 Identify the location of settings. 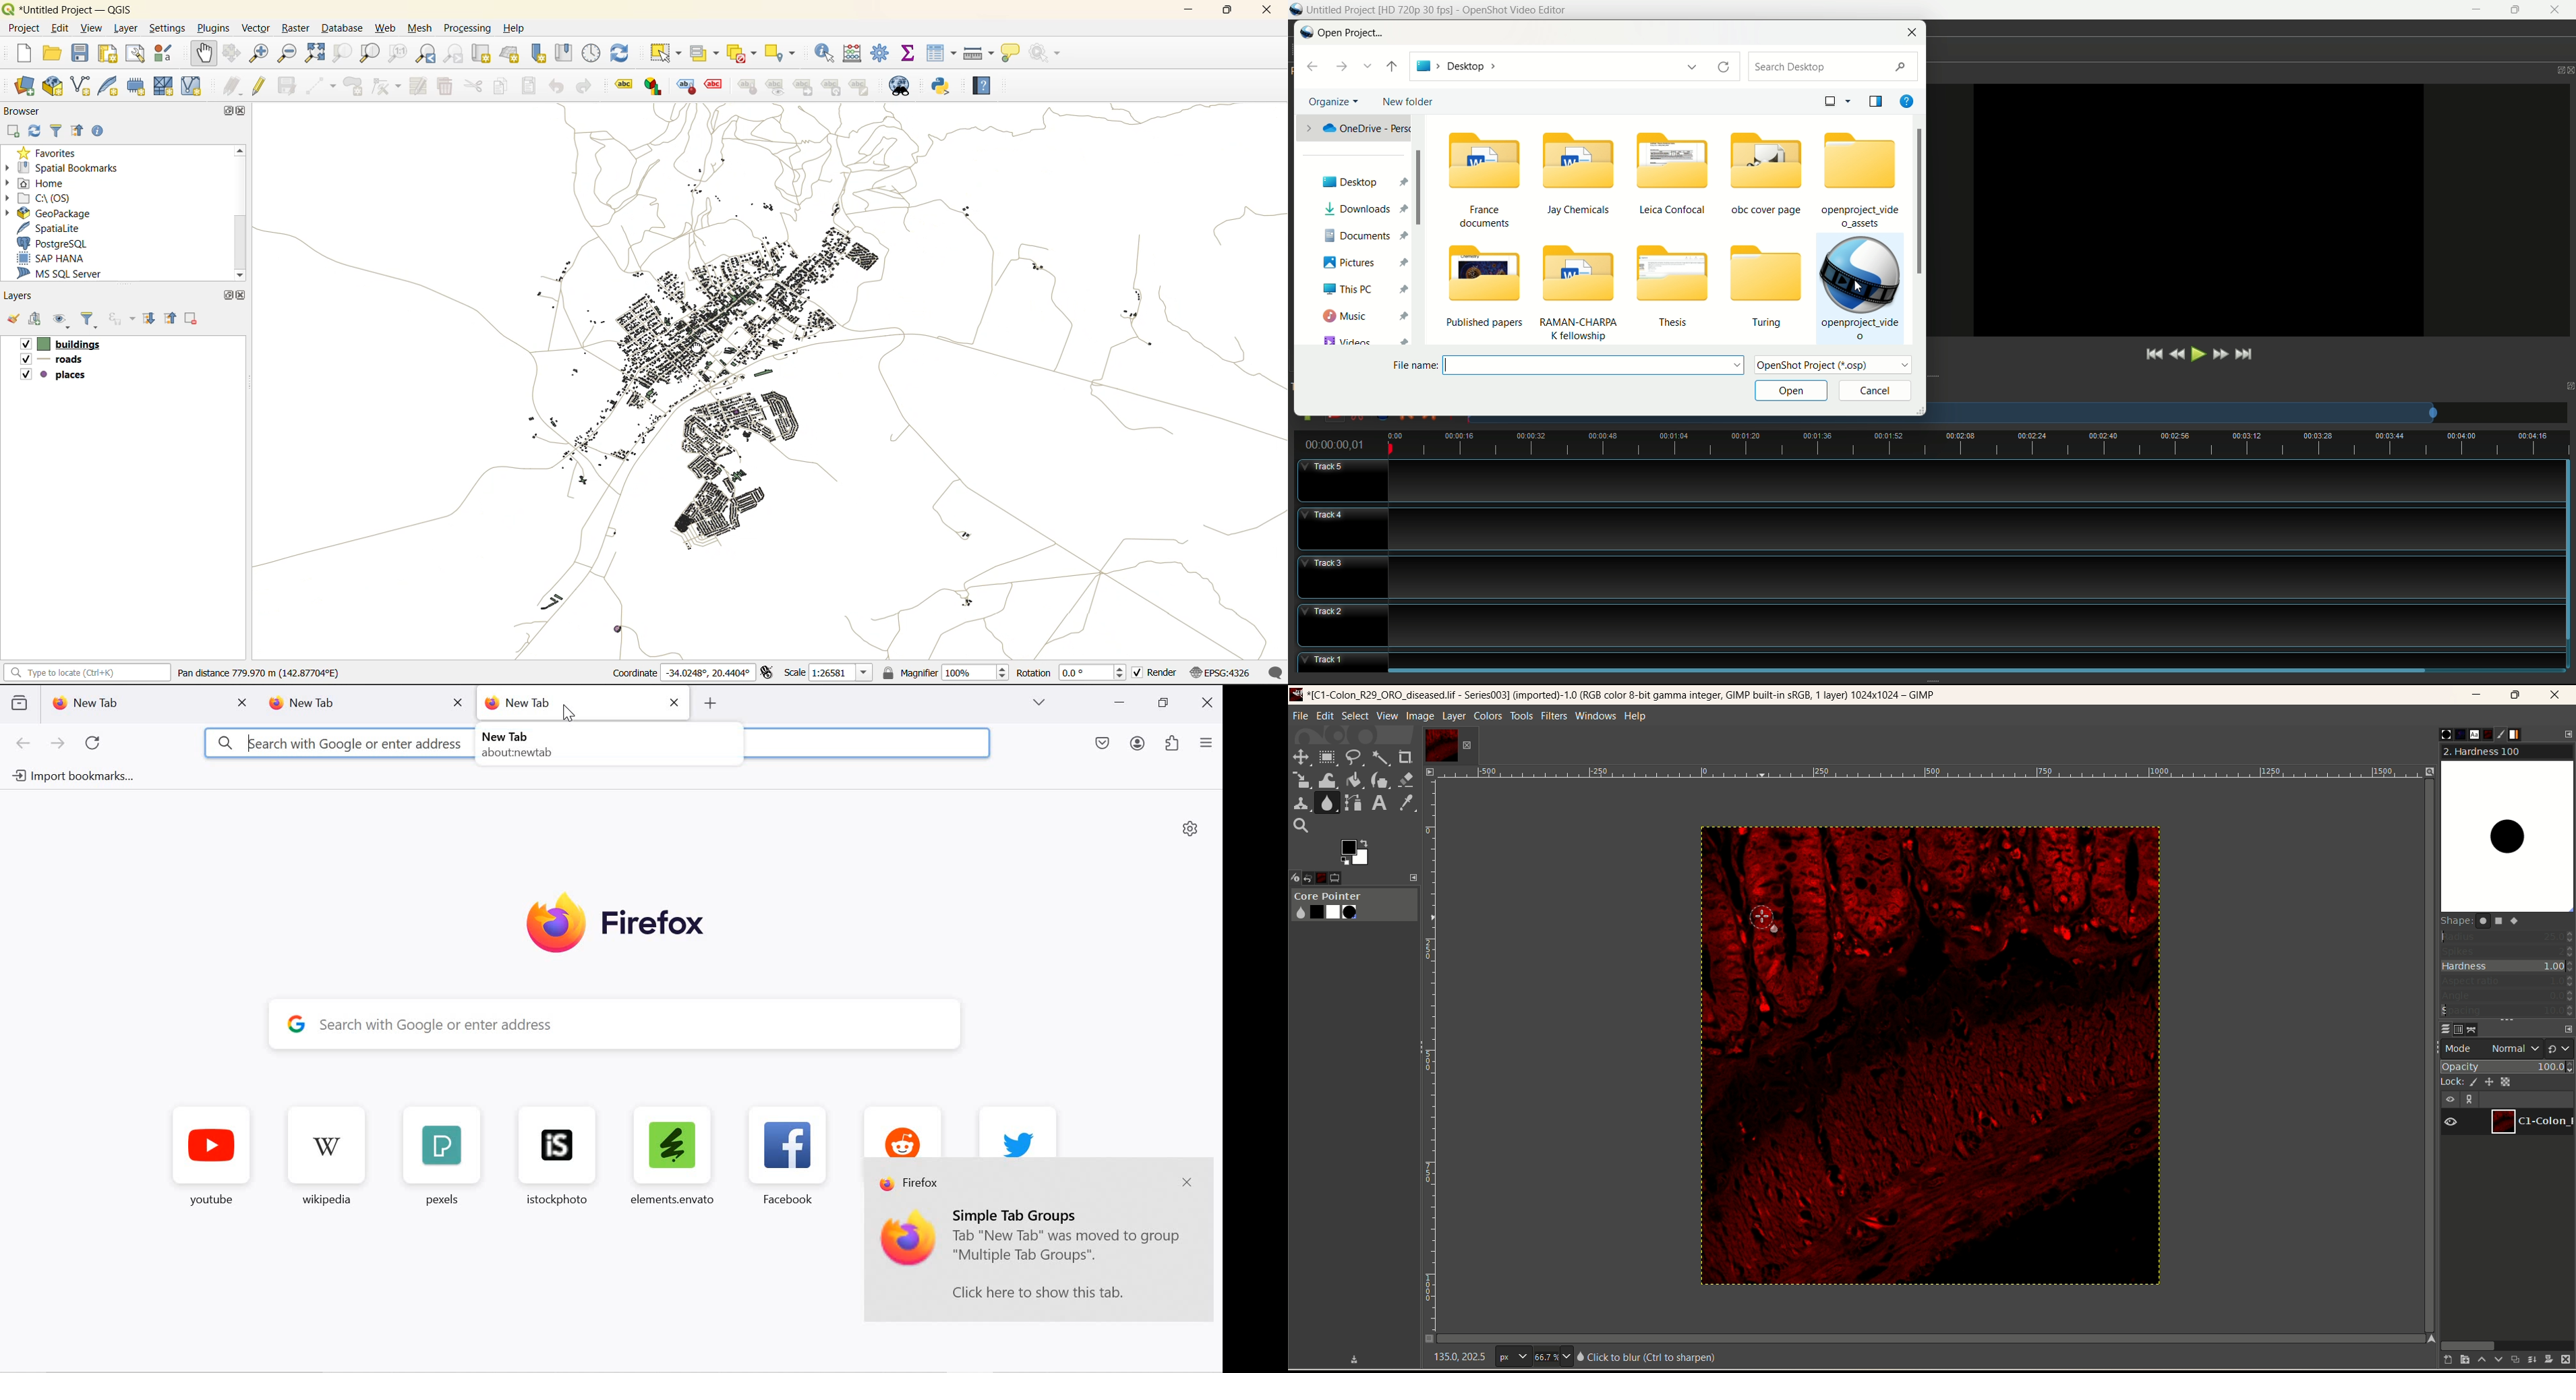
(167, 26).